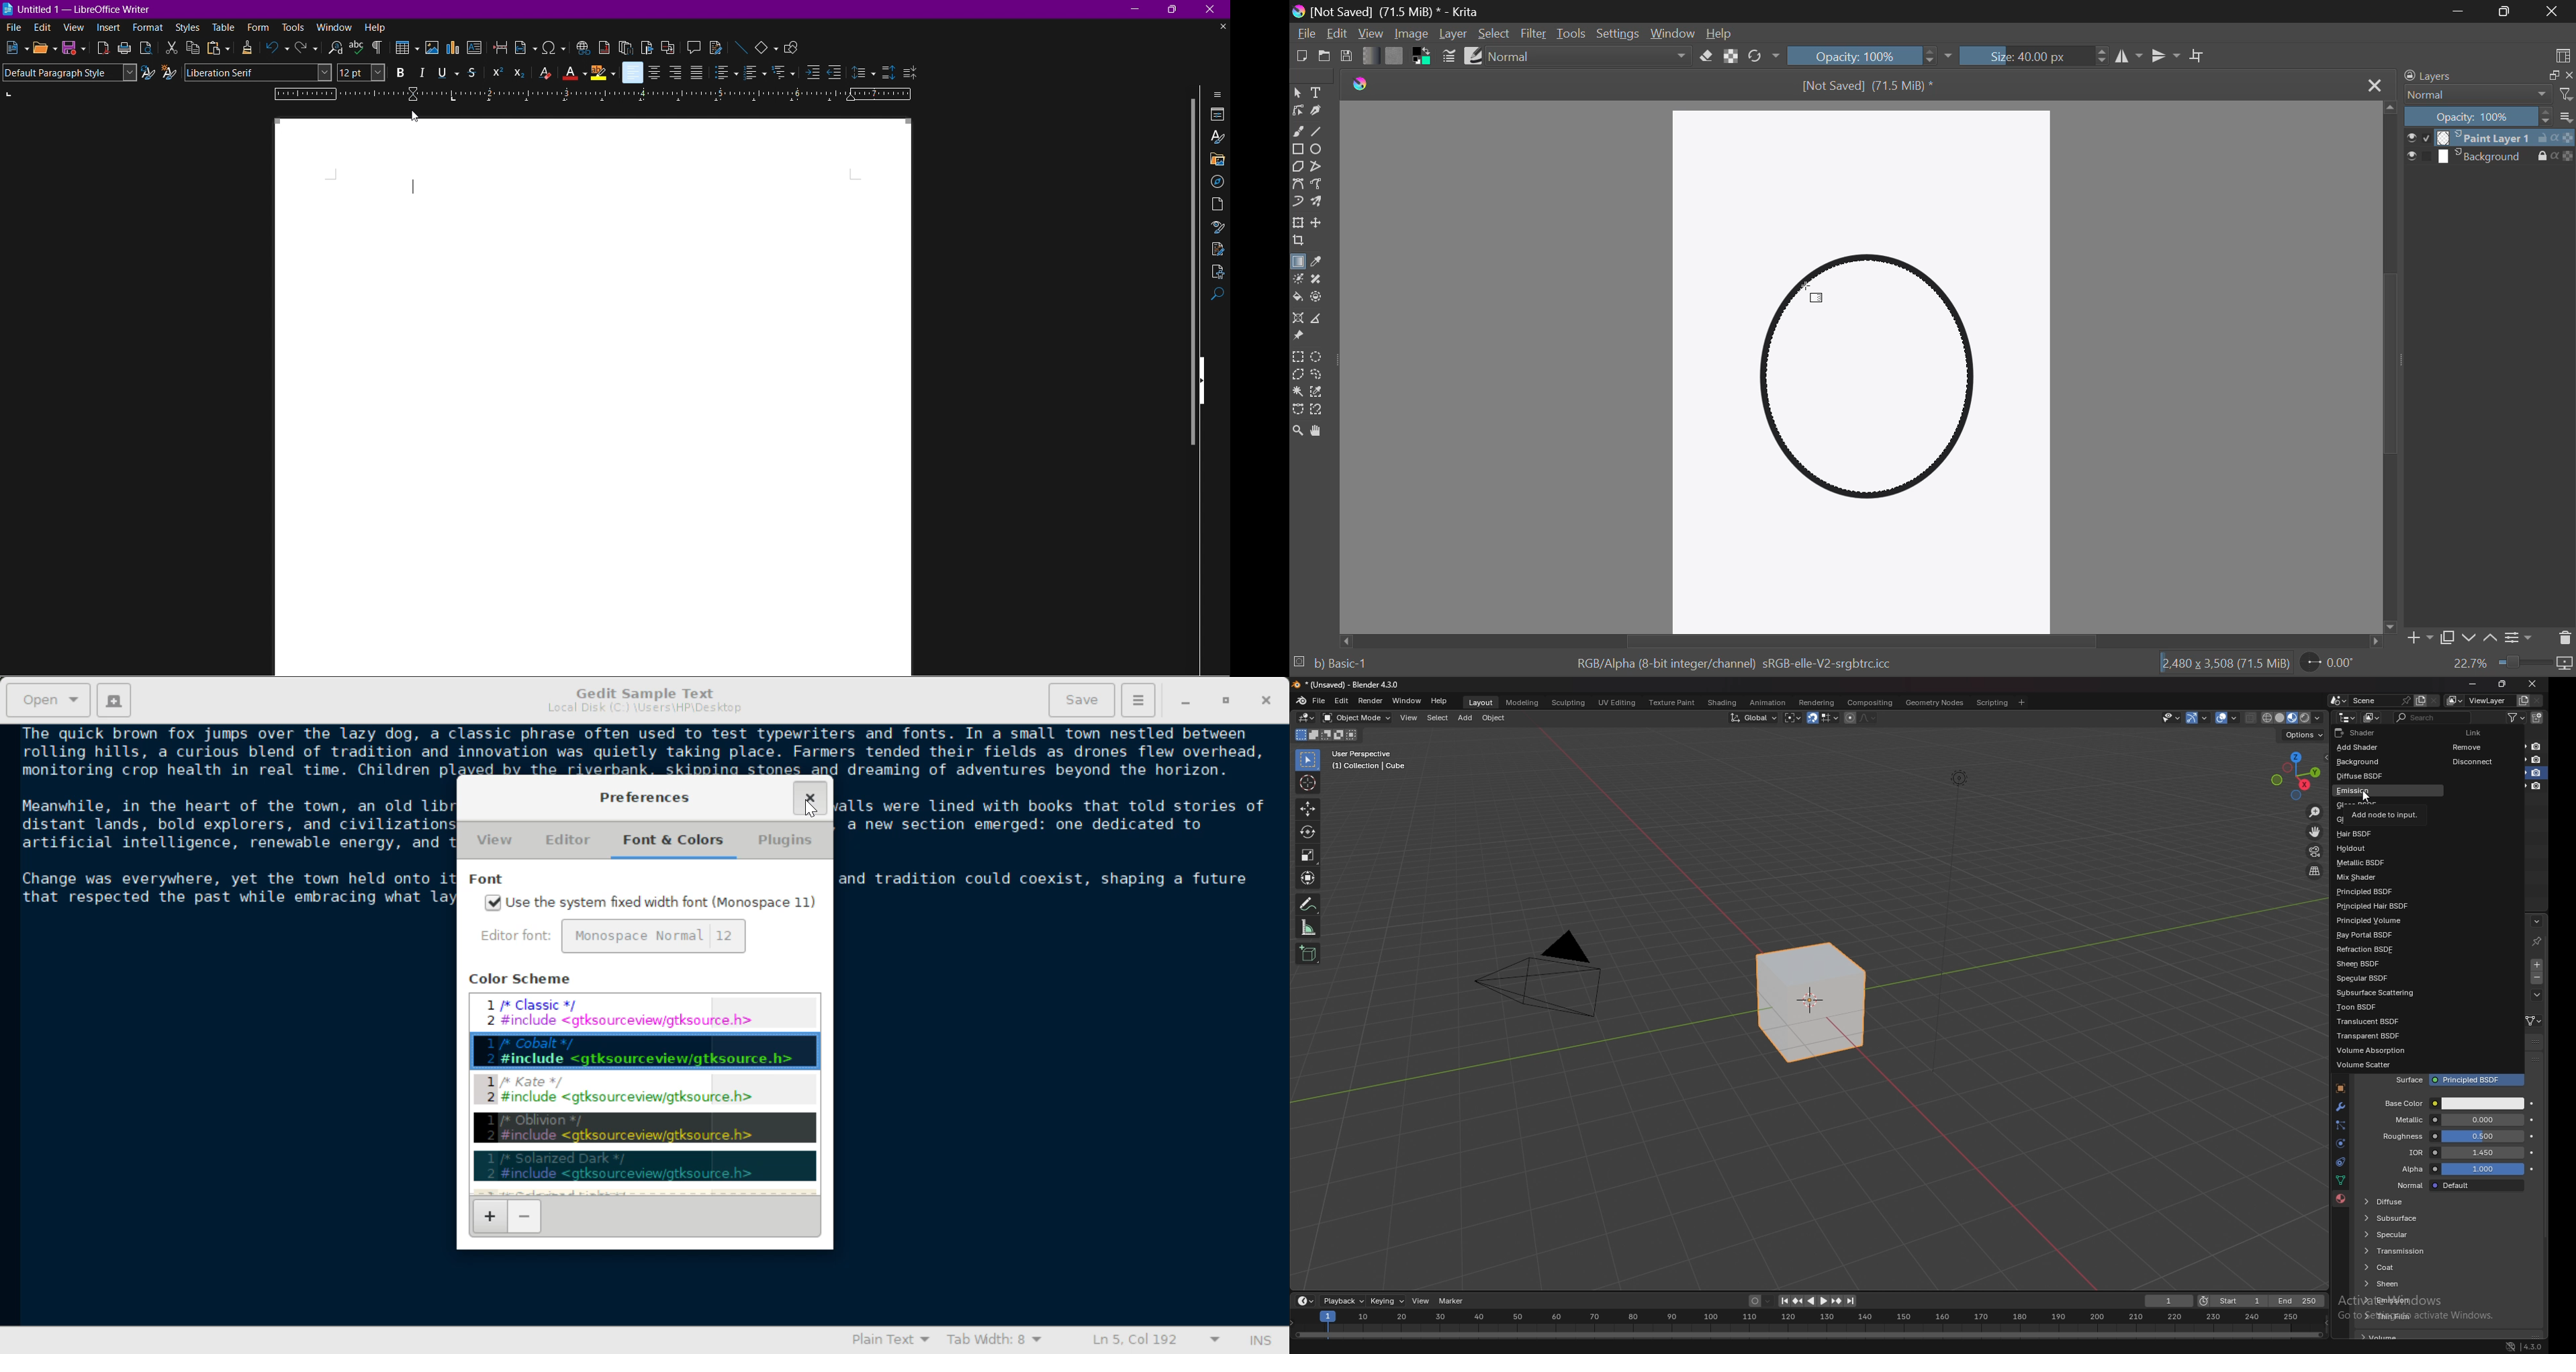  What do you see at coordinates (495, 72) in the screenshot?
I see `Superscript` at bounding box center [495, 72].